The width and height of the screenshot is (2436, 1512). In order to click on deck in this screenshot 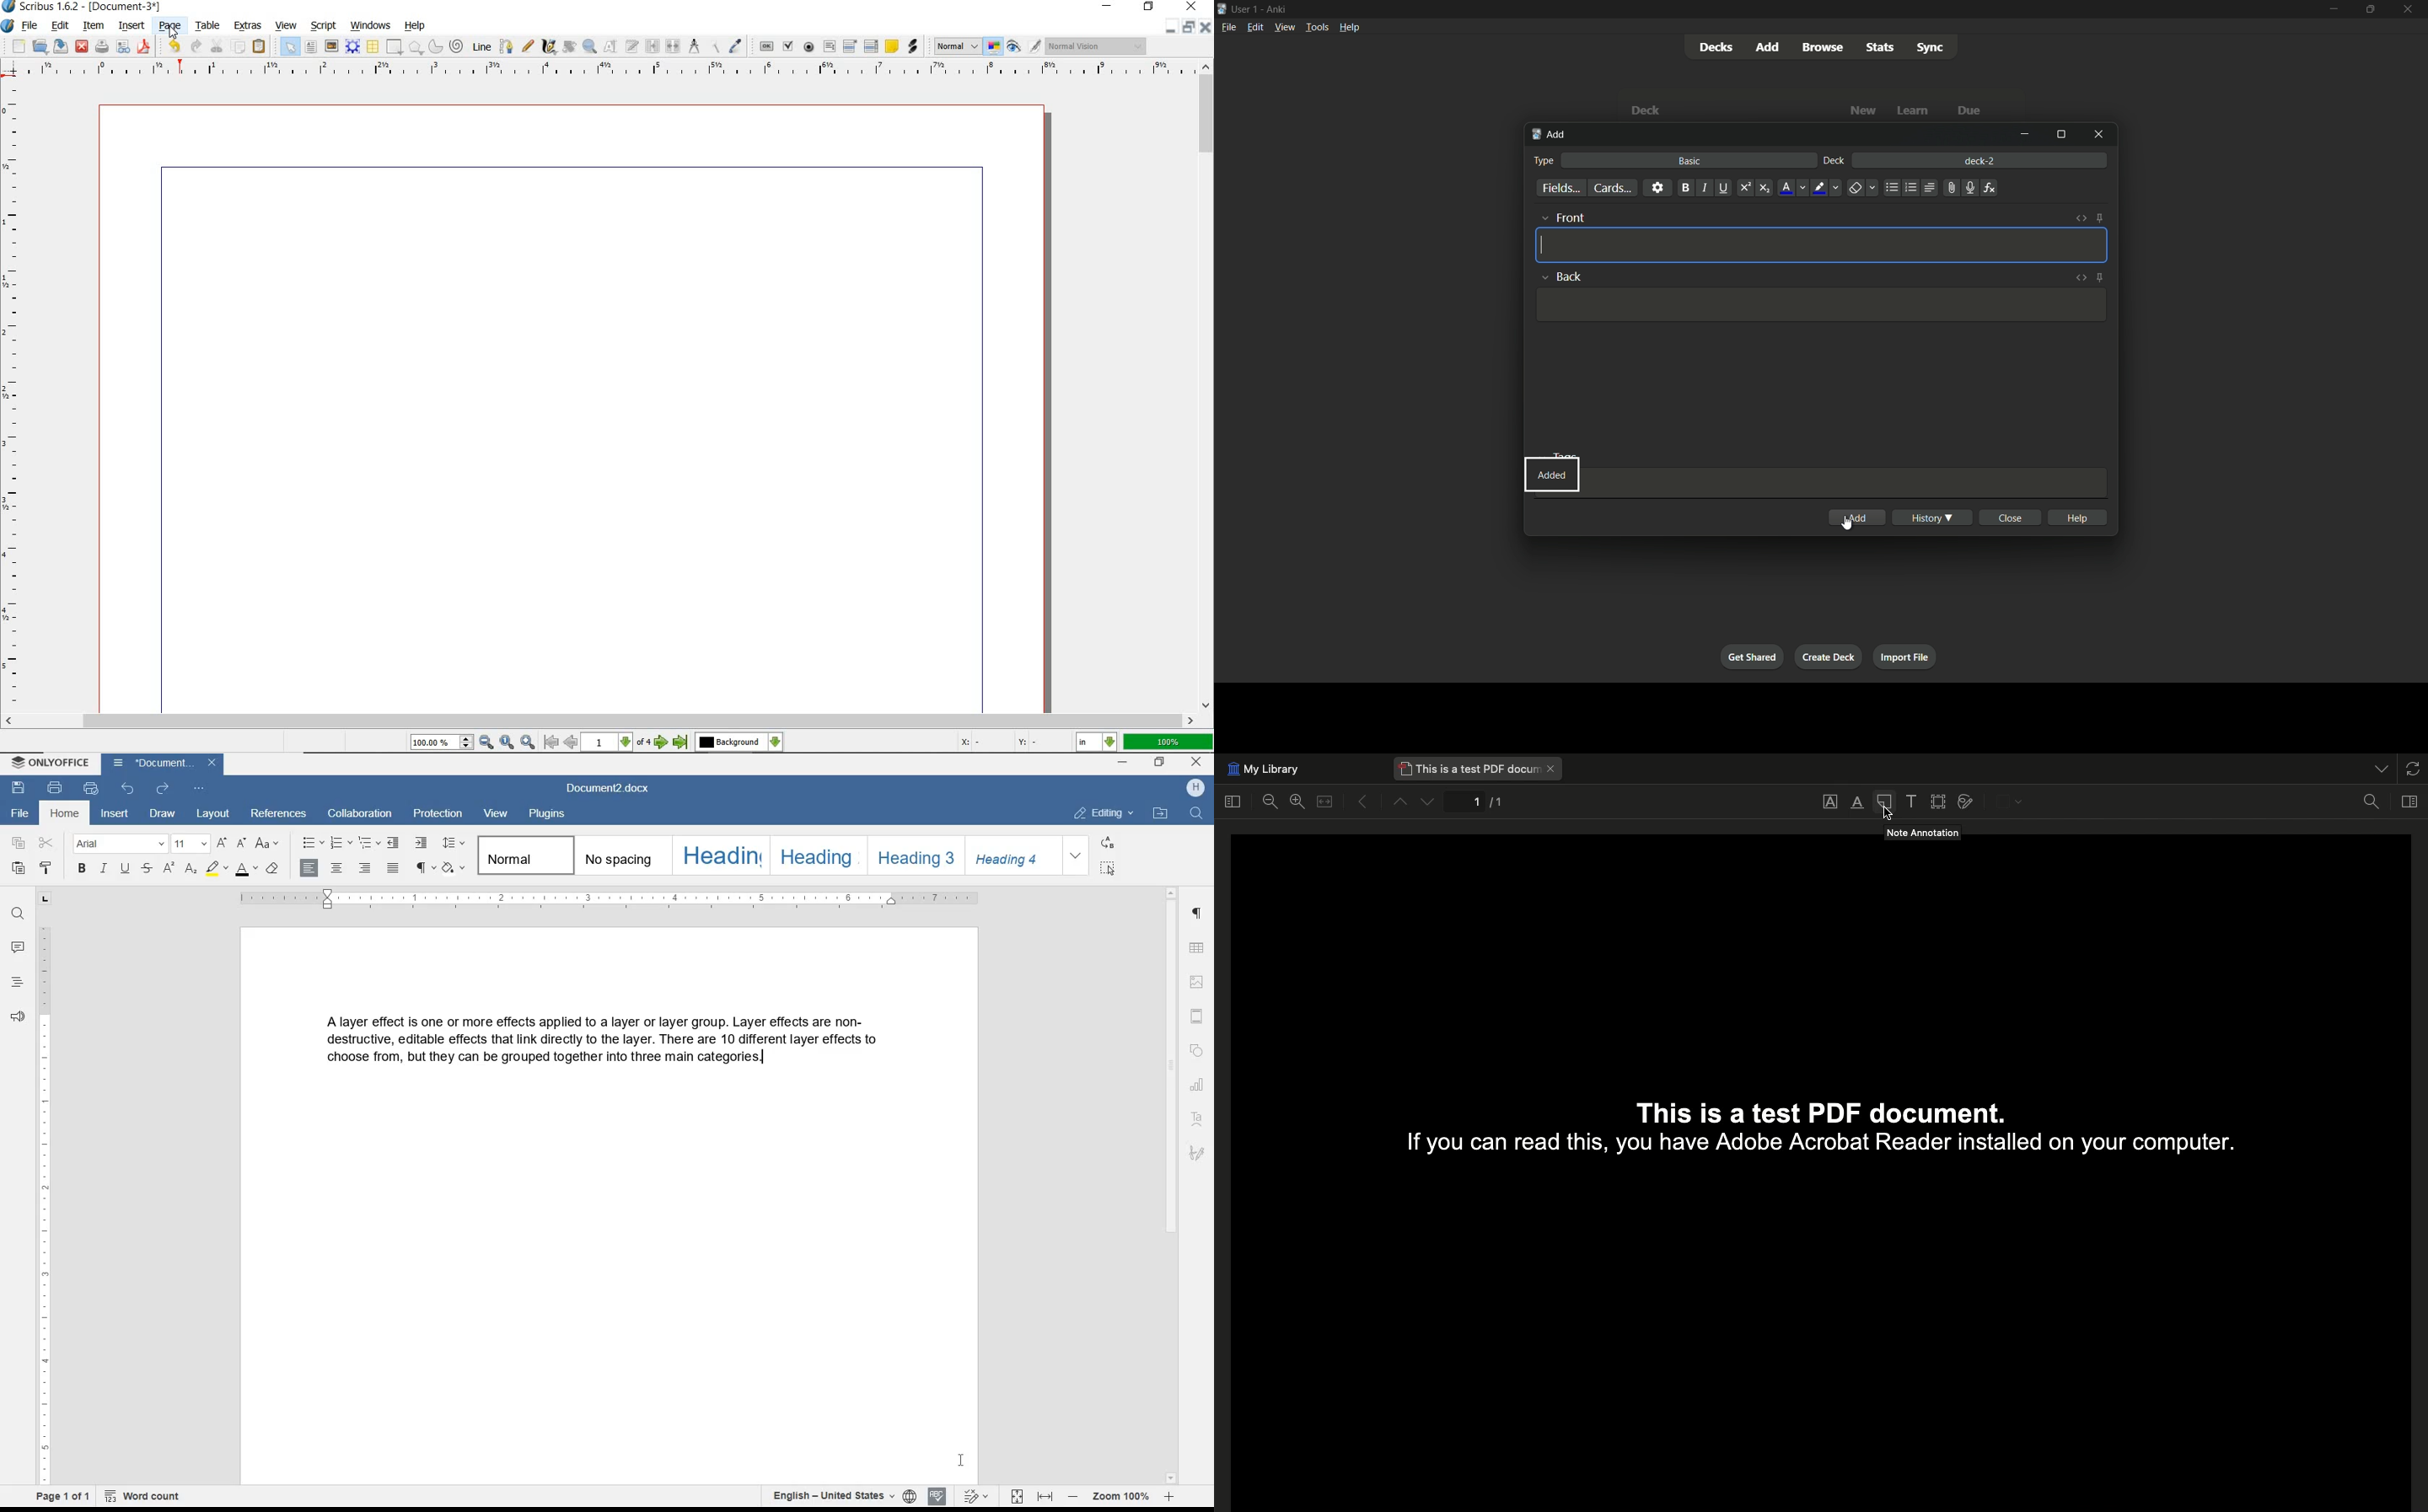, I will do `click(1836, 161)`.